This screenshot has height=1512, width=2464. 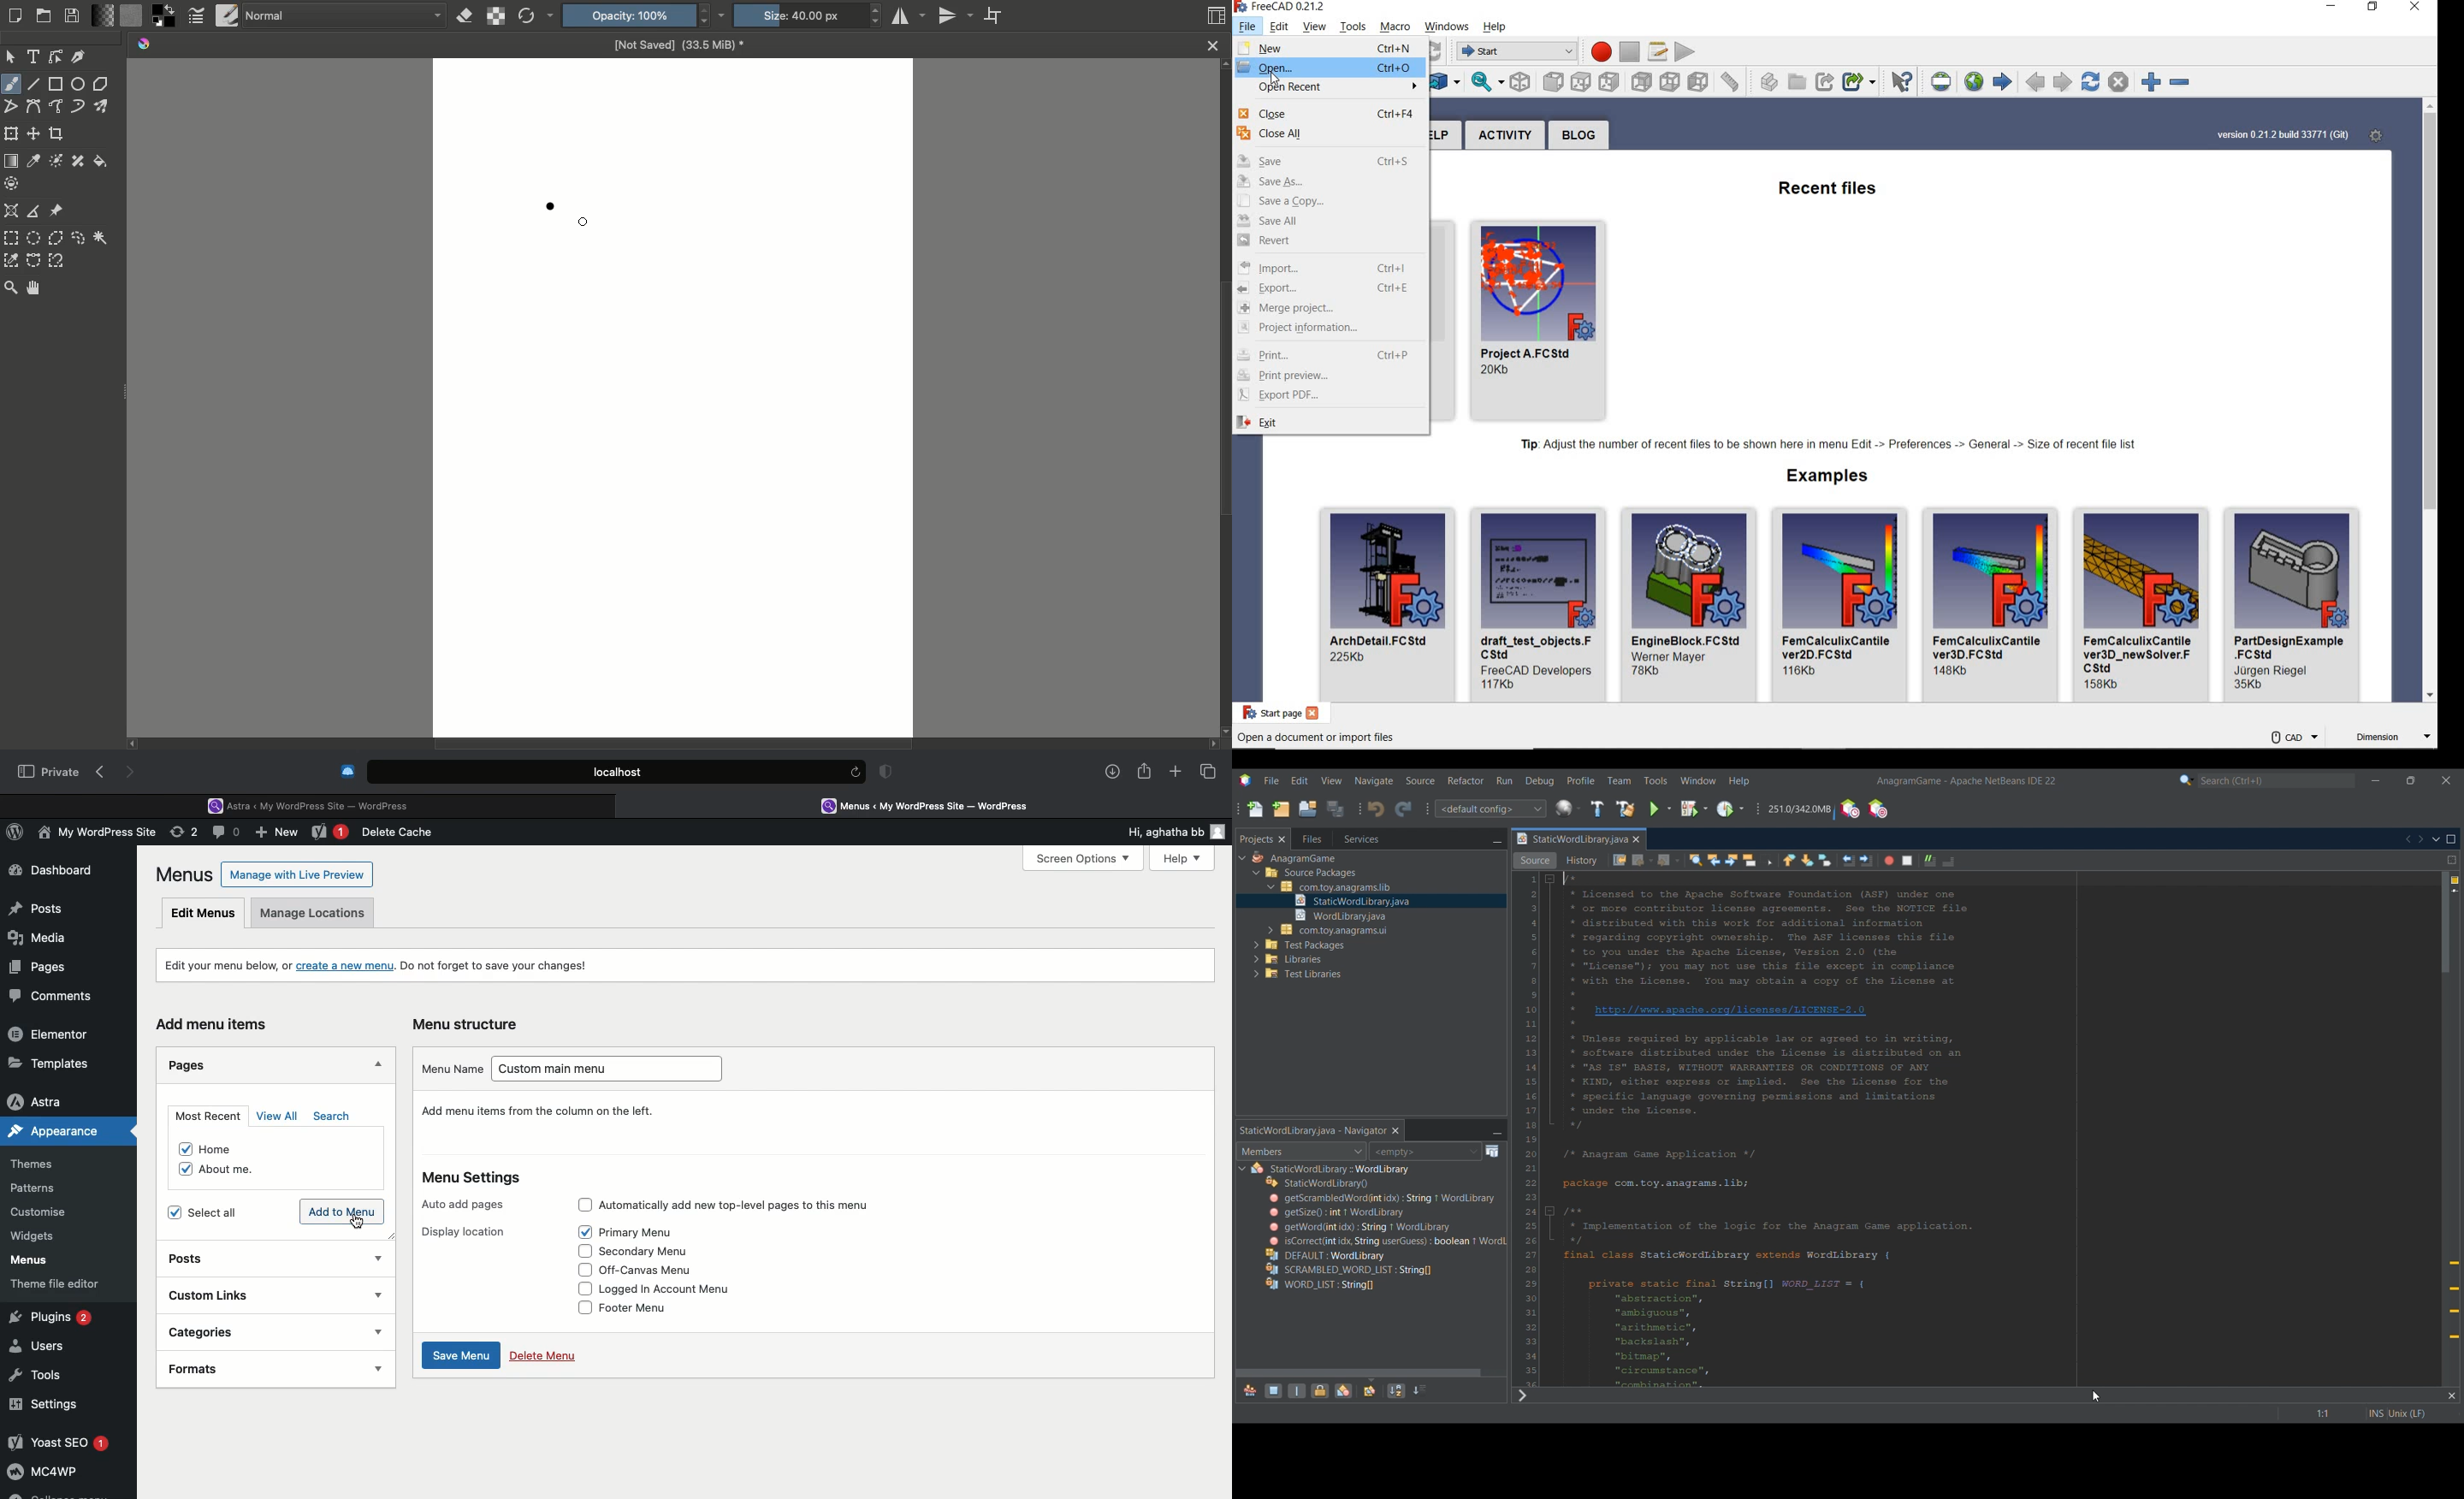 I want to click on CAD NAVIGATION STYLE, so click(x=2294, y=737).